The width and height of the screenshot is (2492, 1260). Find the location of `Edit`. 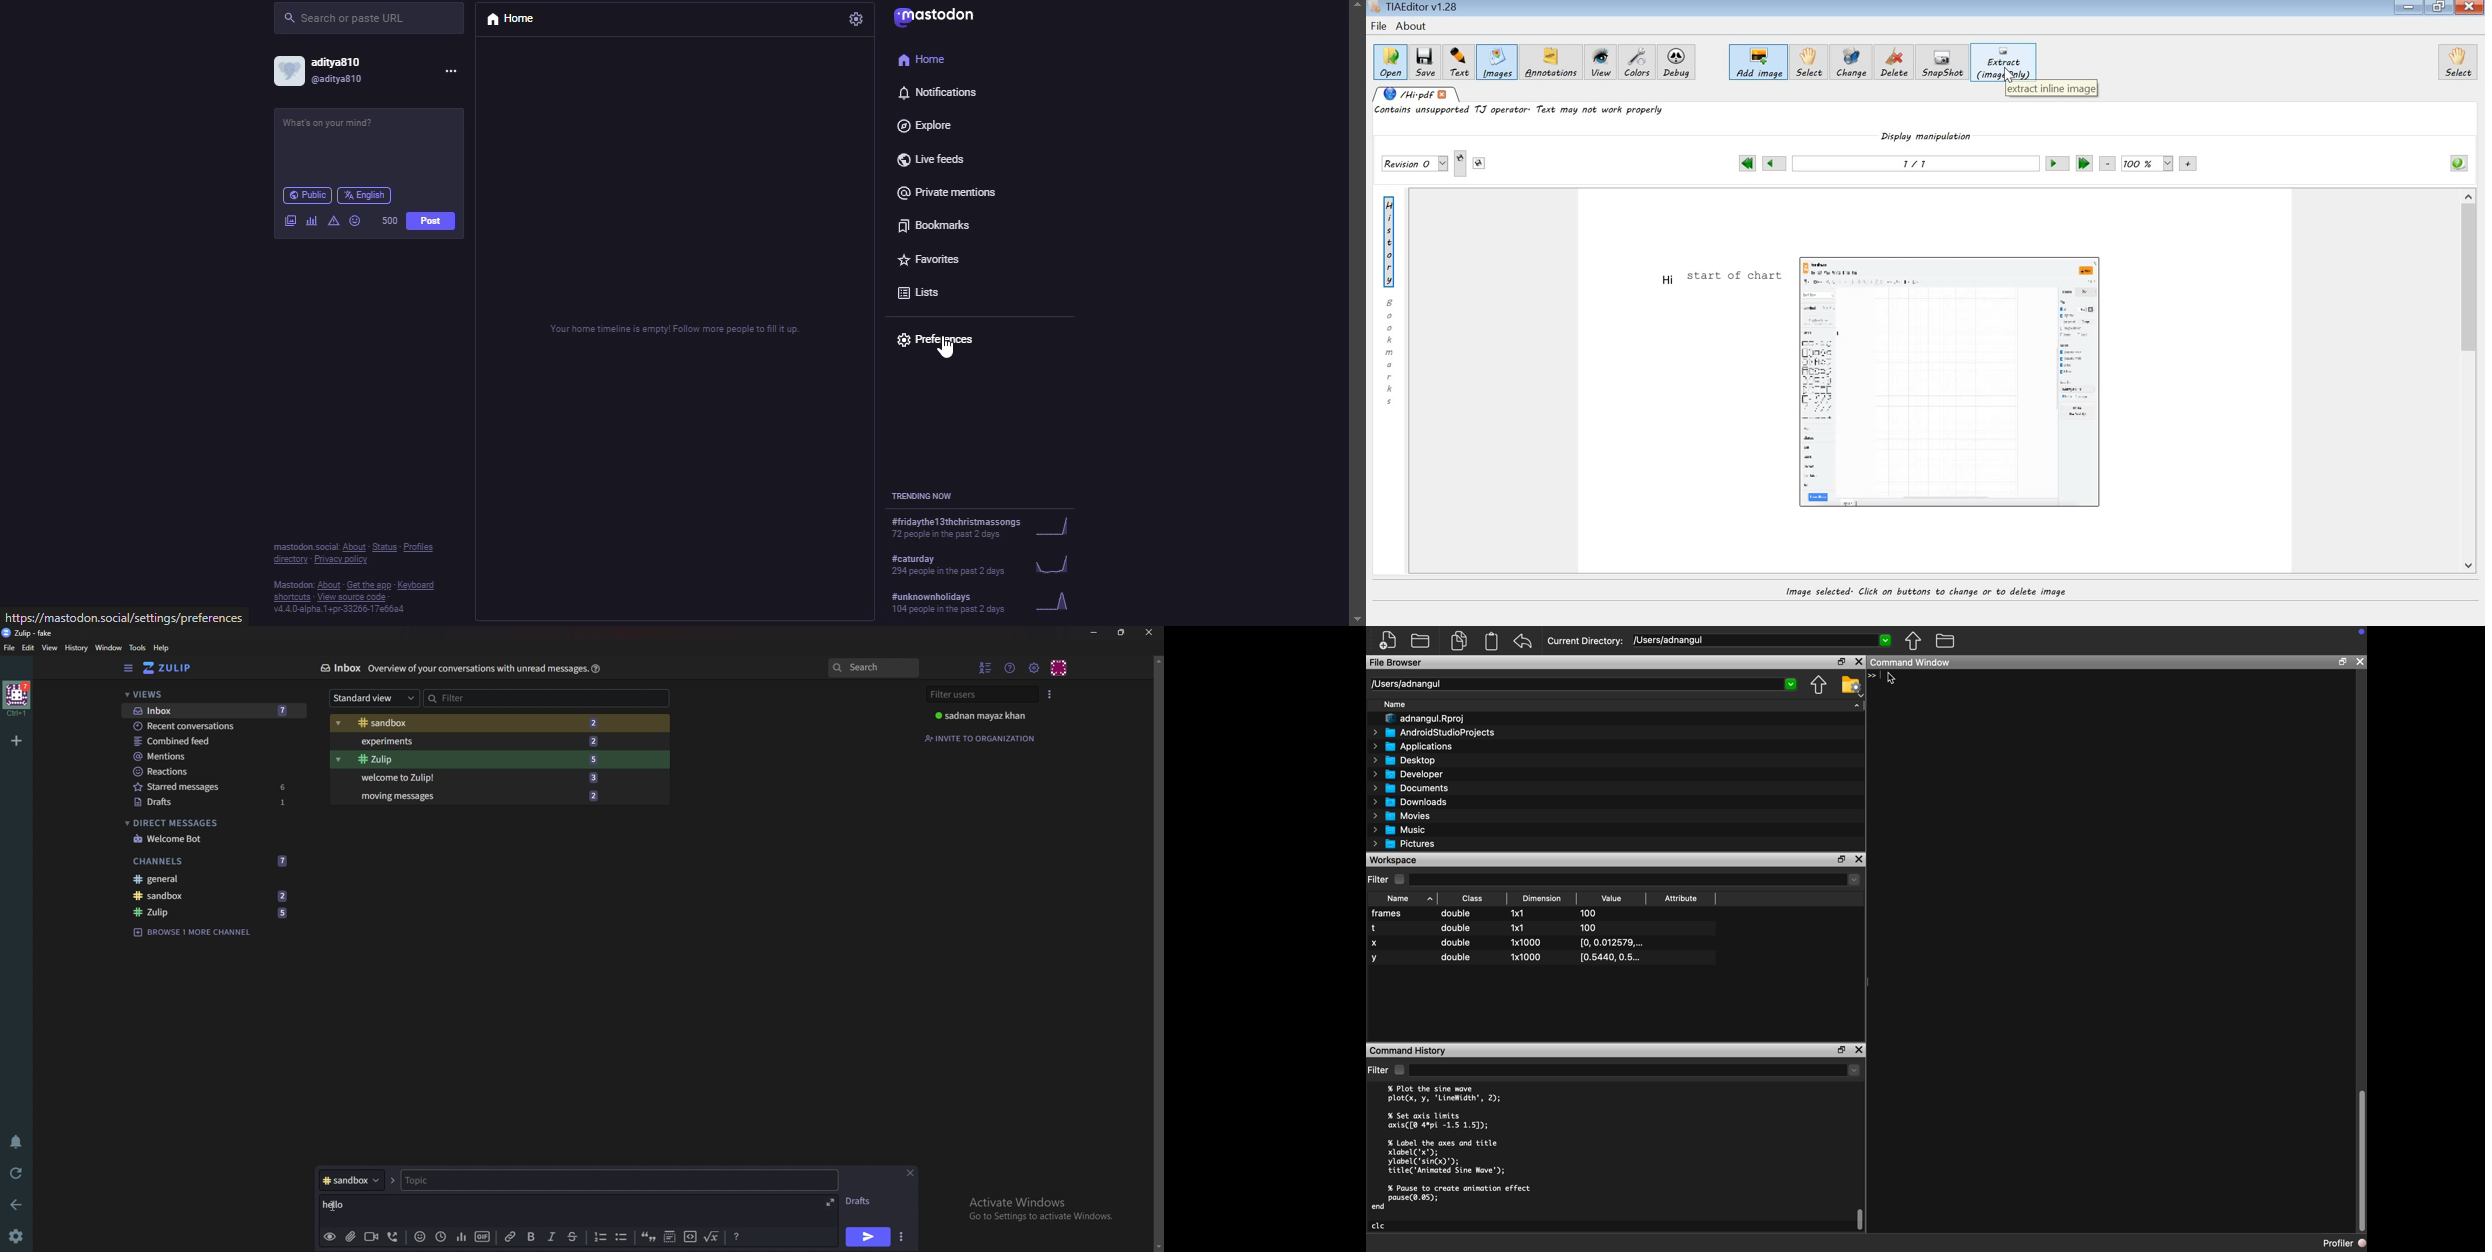

Edit is located at coordinates (29, 650).